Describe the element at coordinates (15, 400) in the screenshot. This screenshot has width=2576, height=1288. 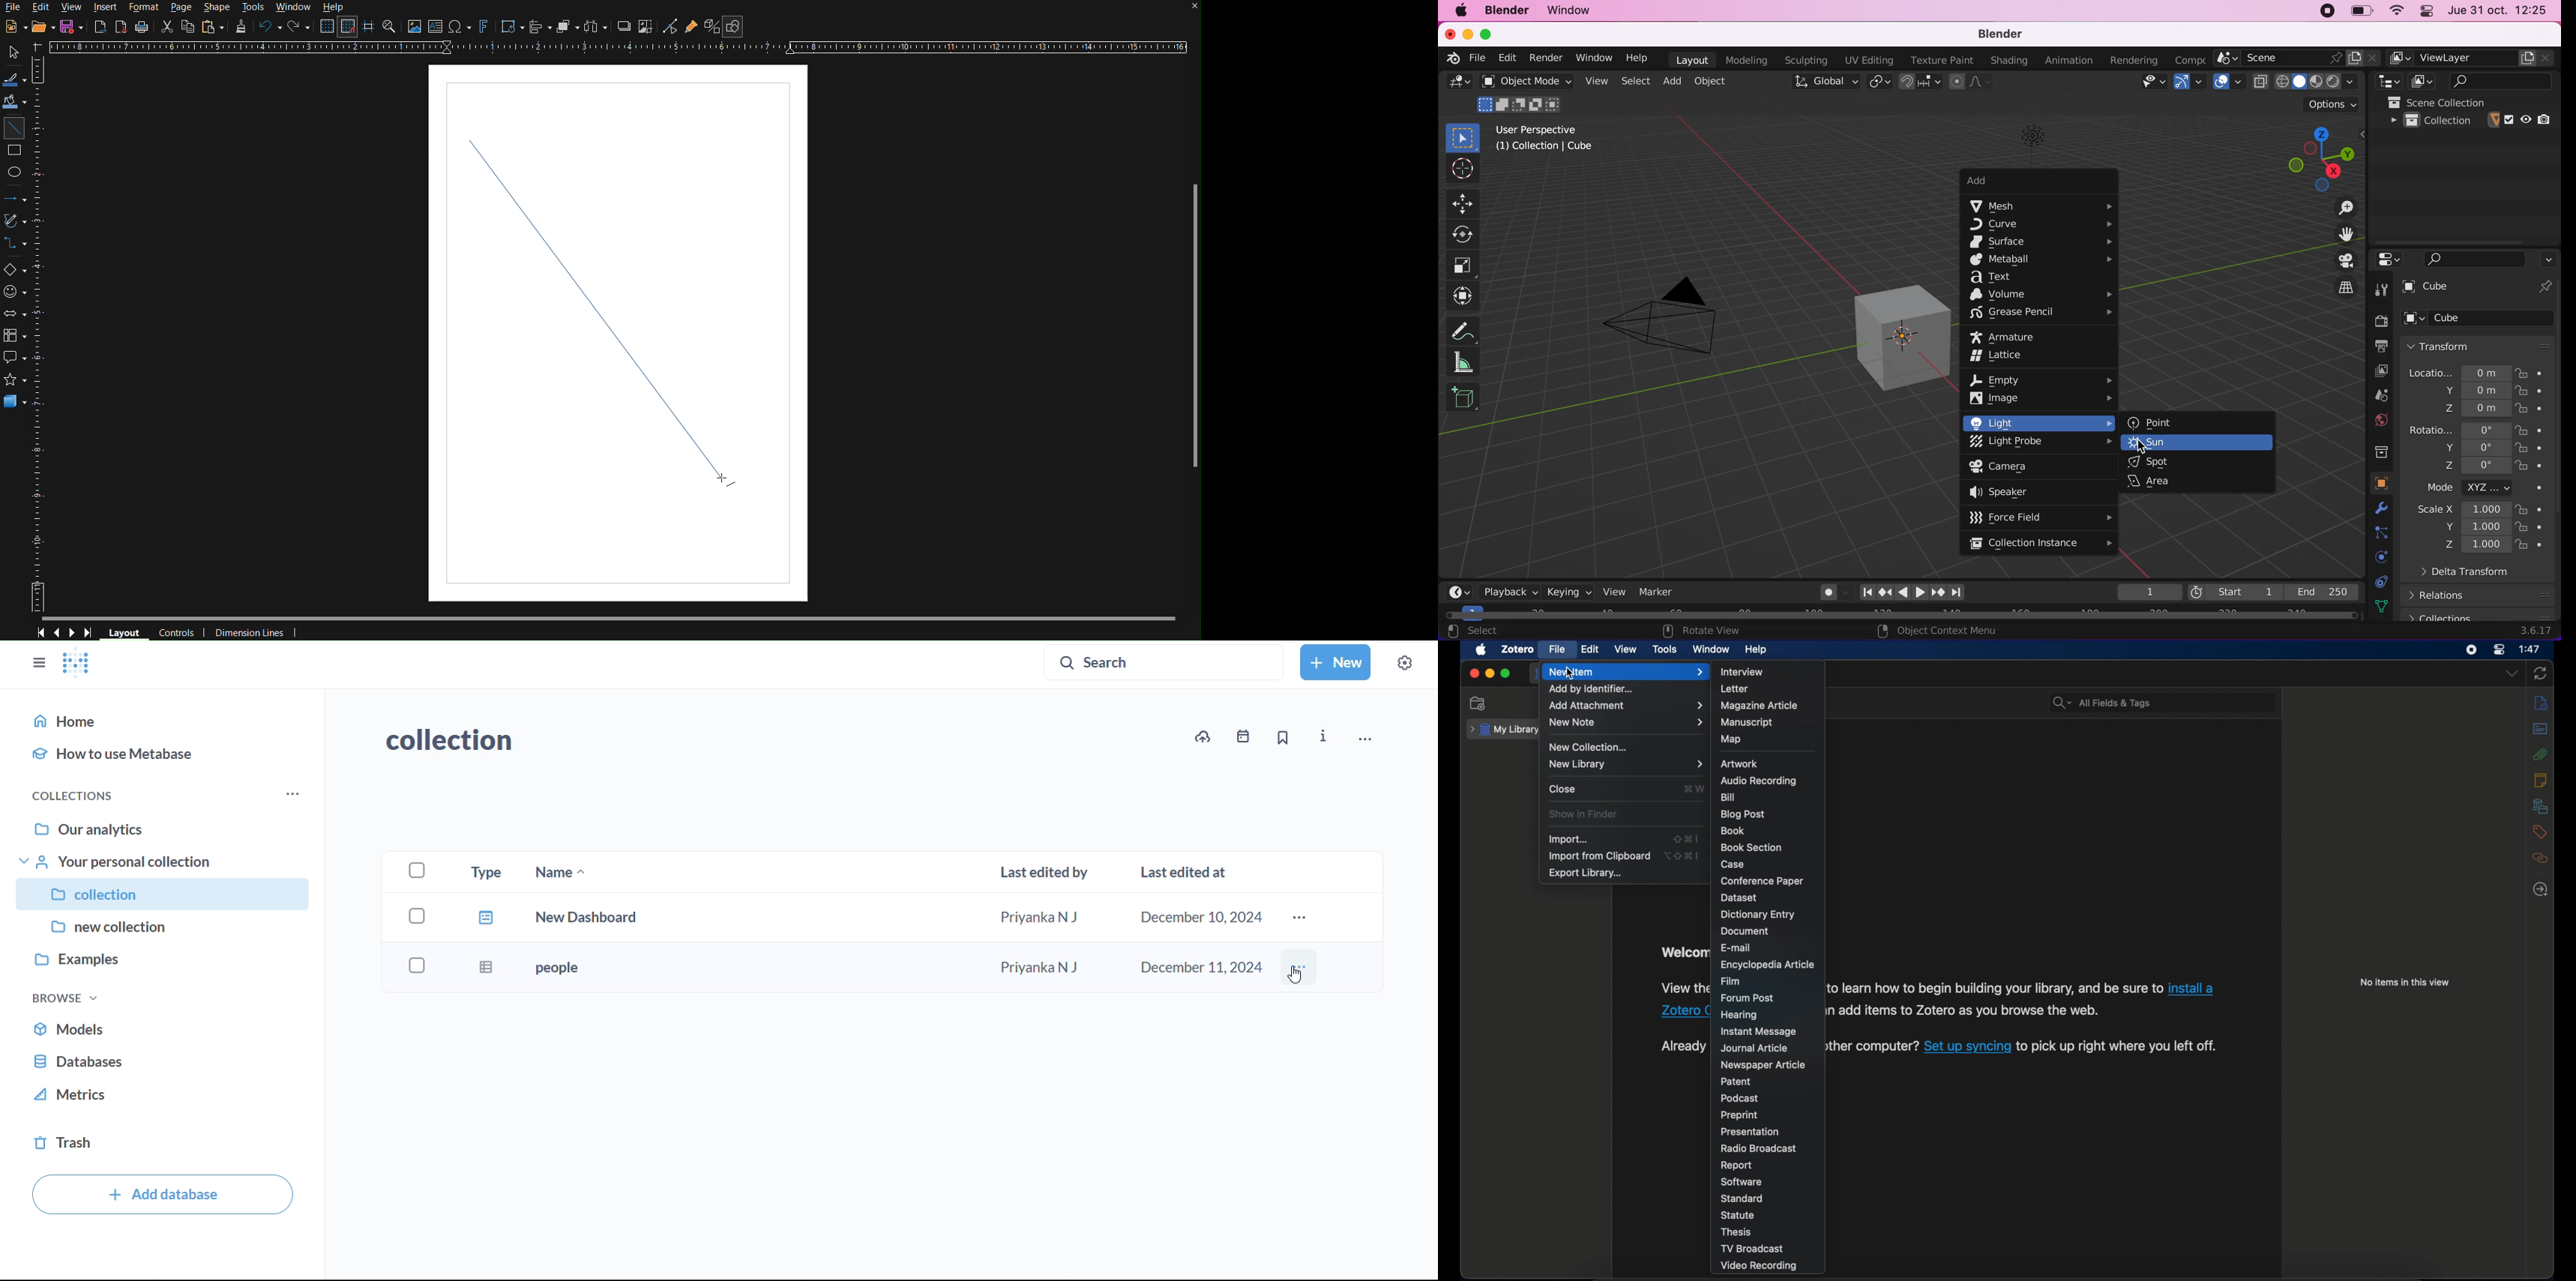
I see `3D Objects` at that location.